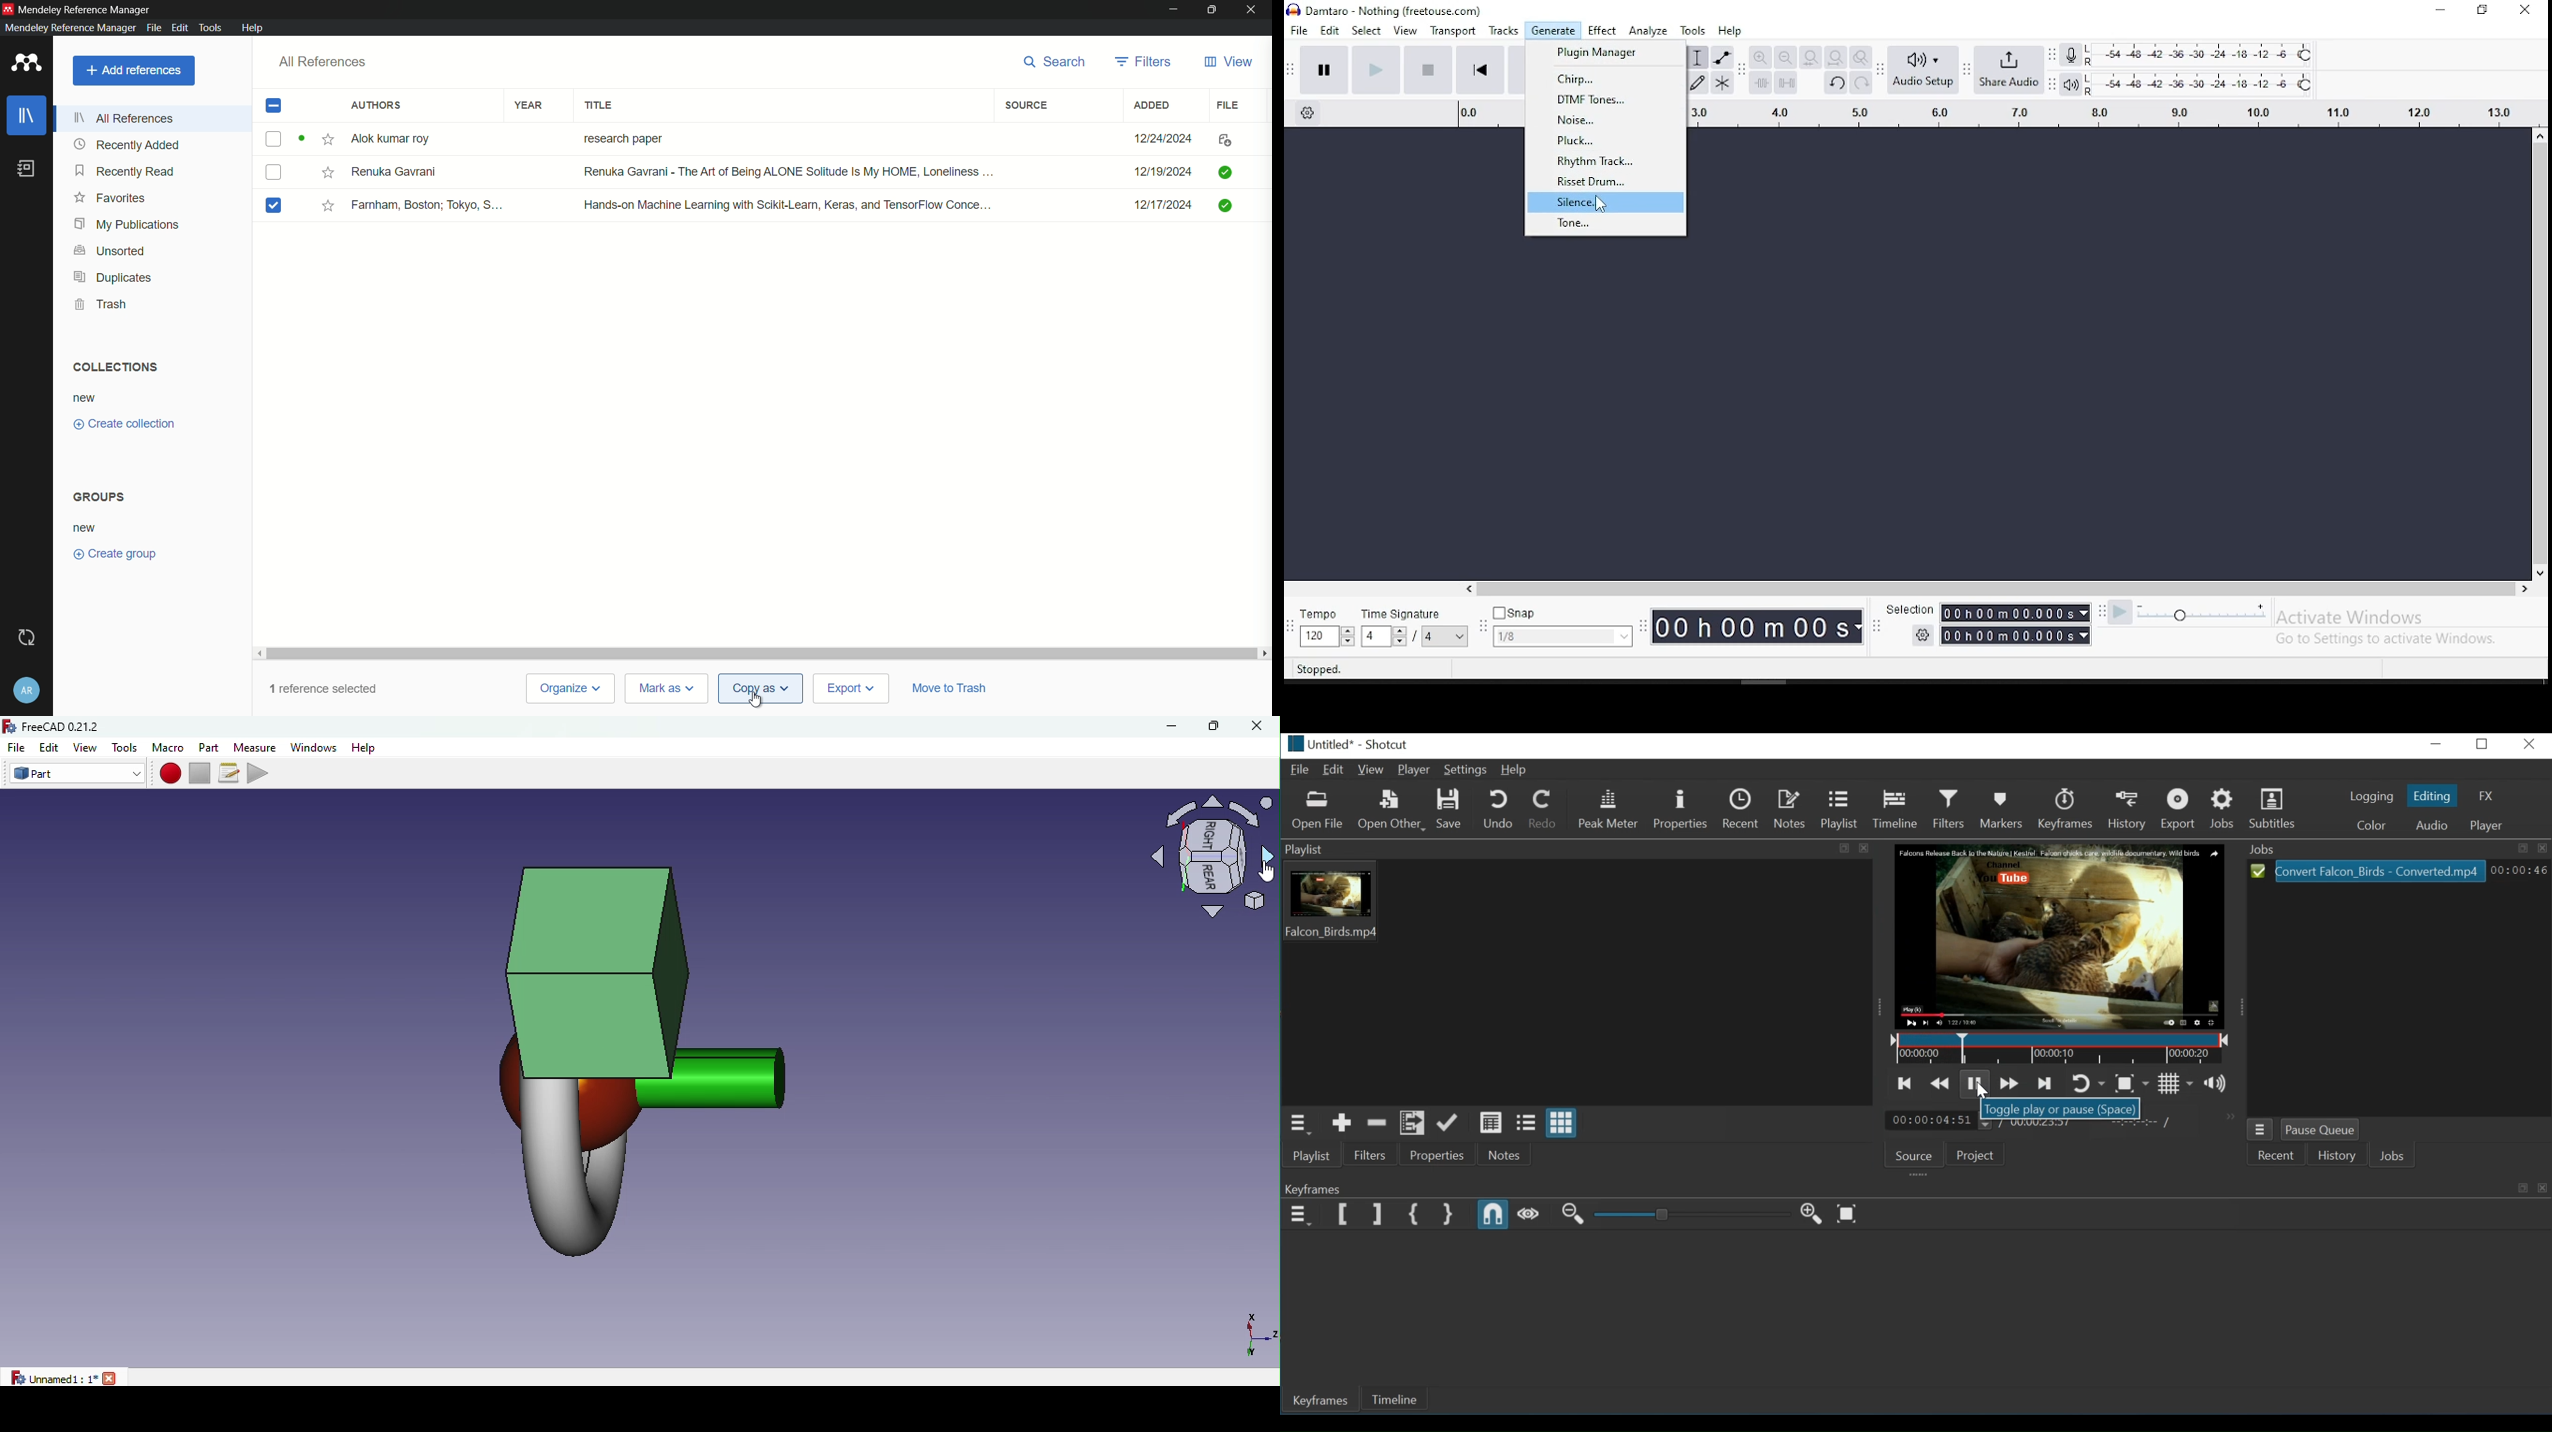 The width and height of the screenshot is (2576, 1456). Describe the element at coordinates (1895, 808) in the screenshot. I see `Timeline` at that location.